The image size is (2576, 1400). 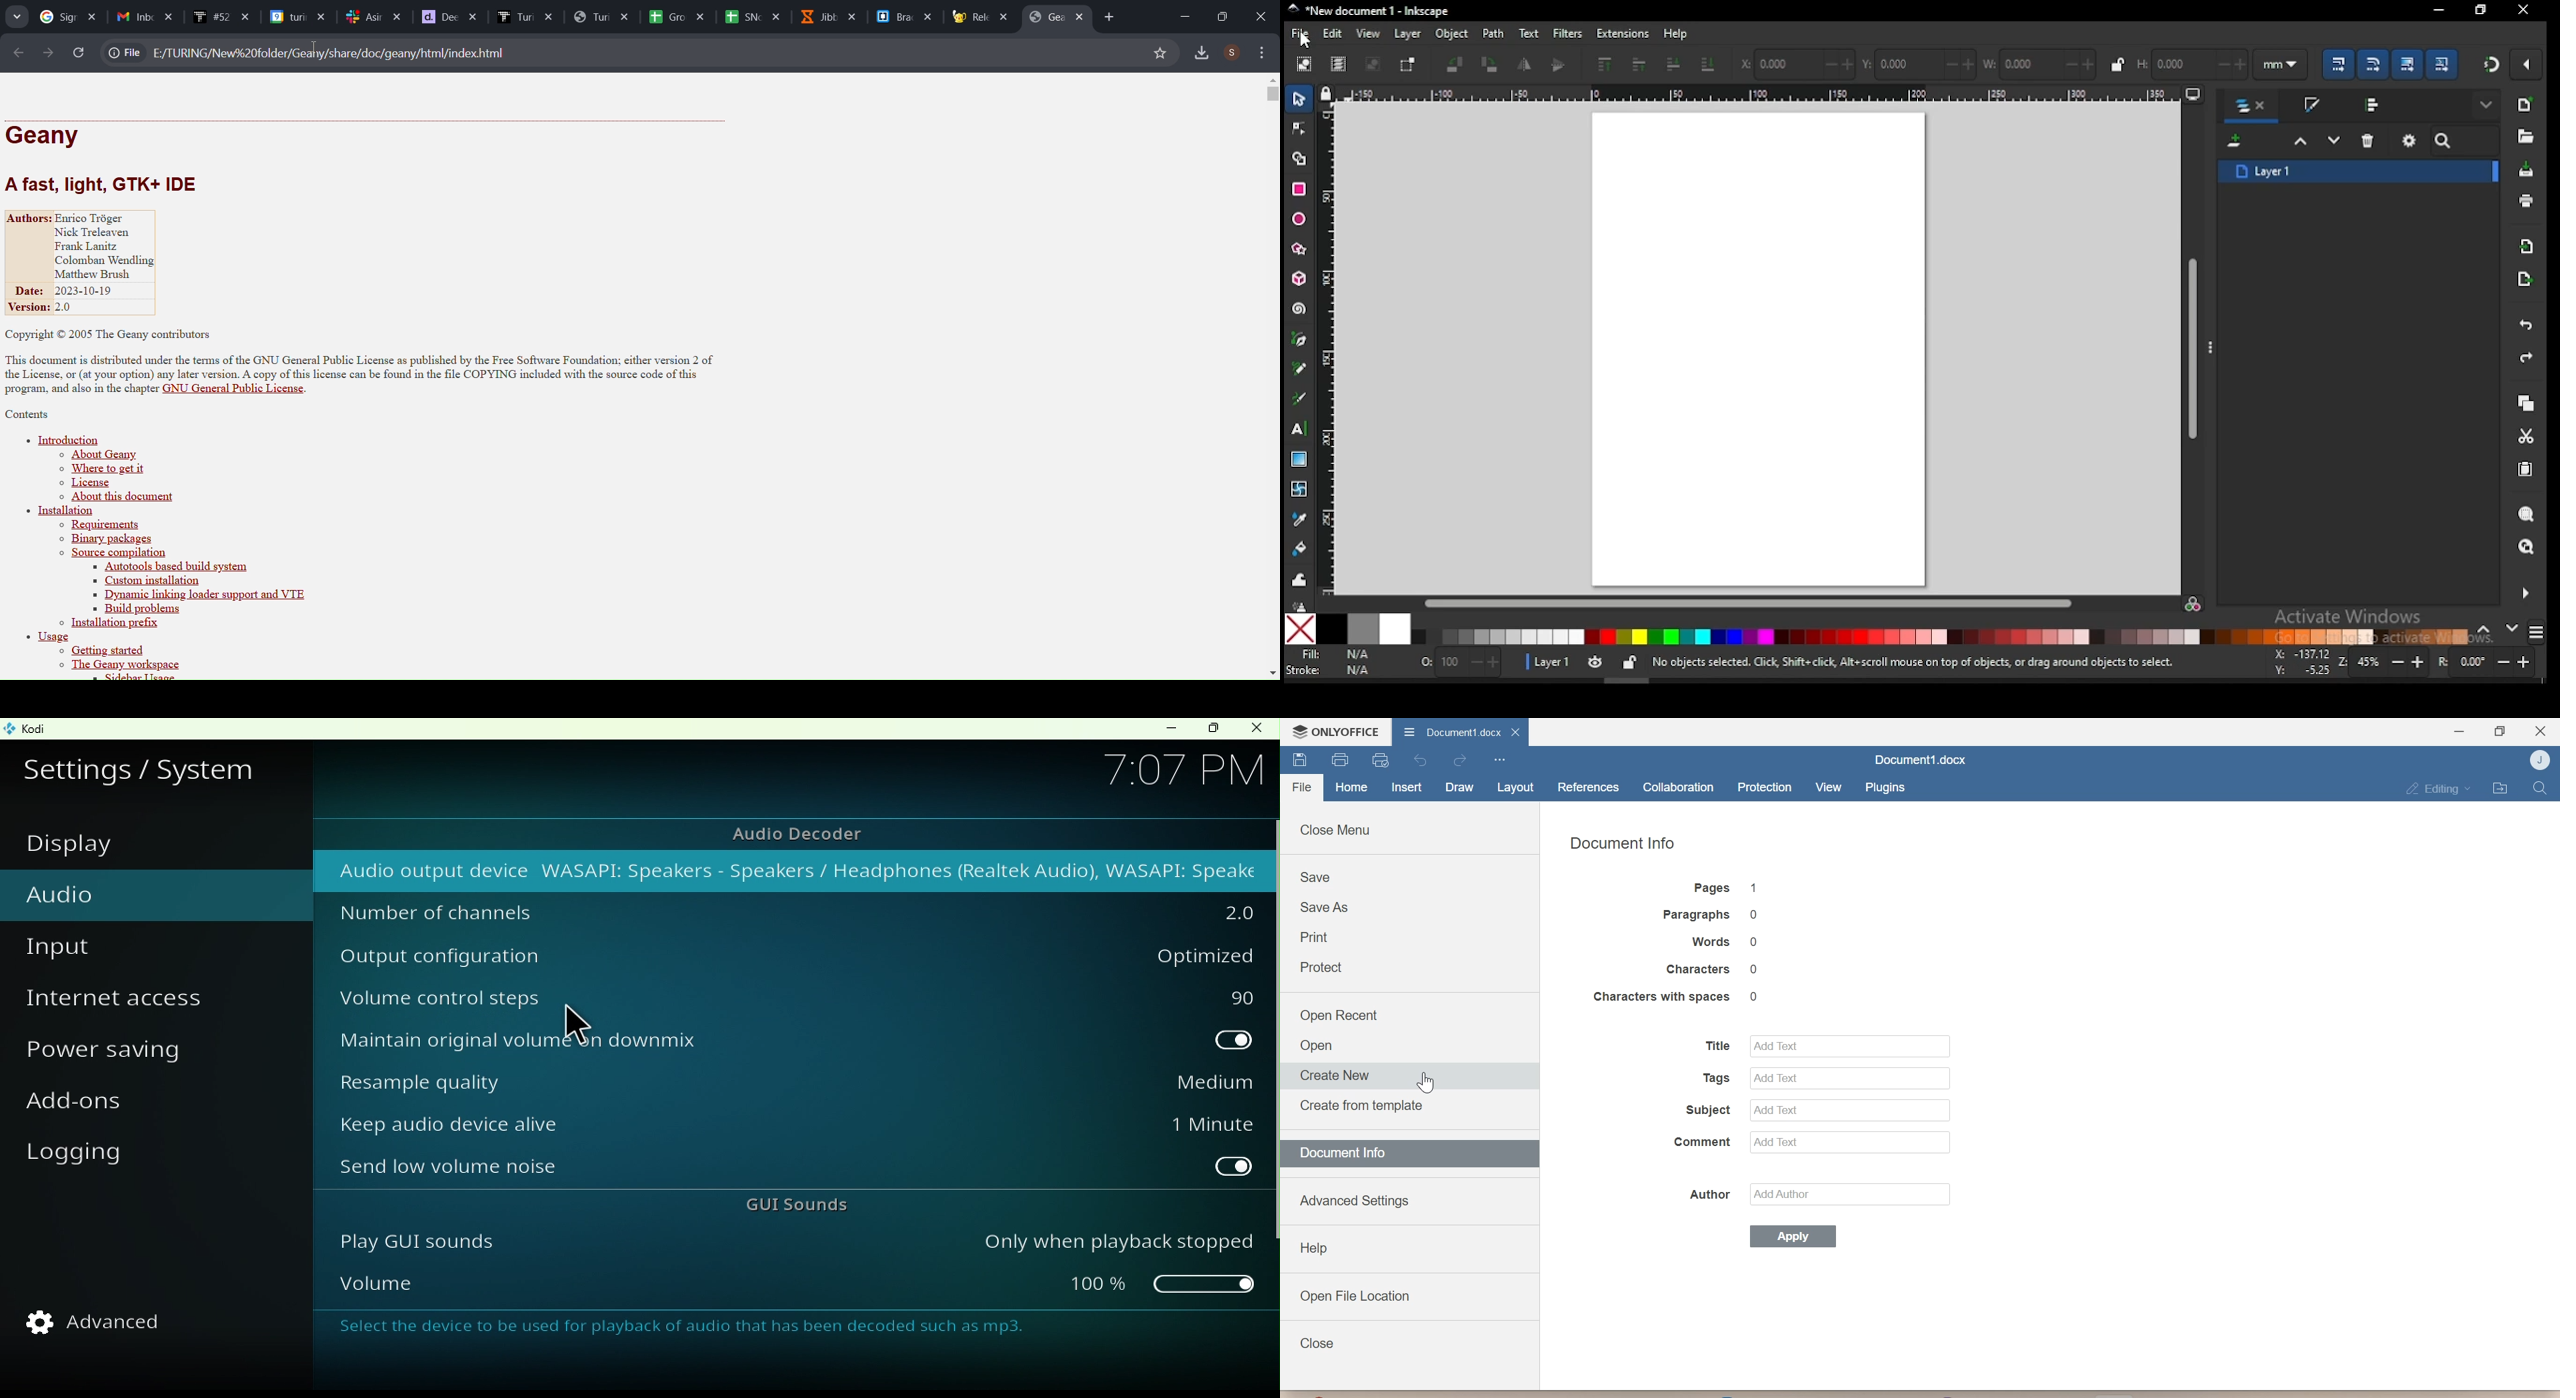 I want to click on snap, so click(x=2493, y=64).